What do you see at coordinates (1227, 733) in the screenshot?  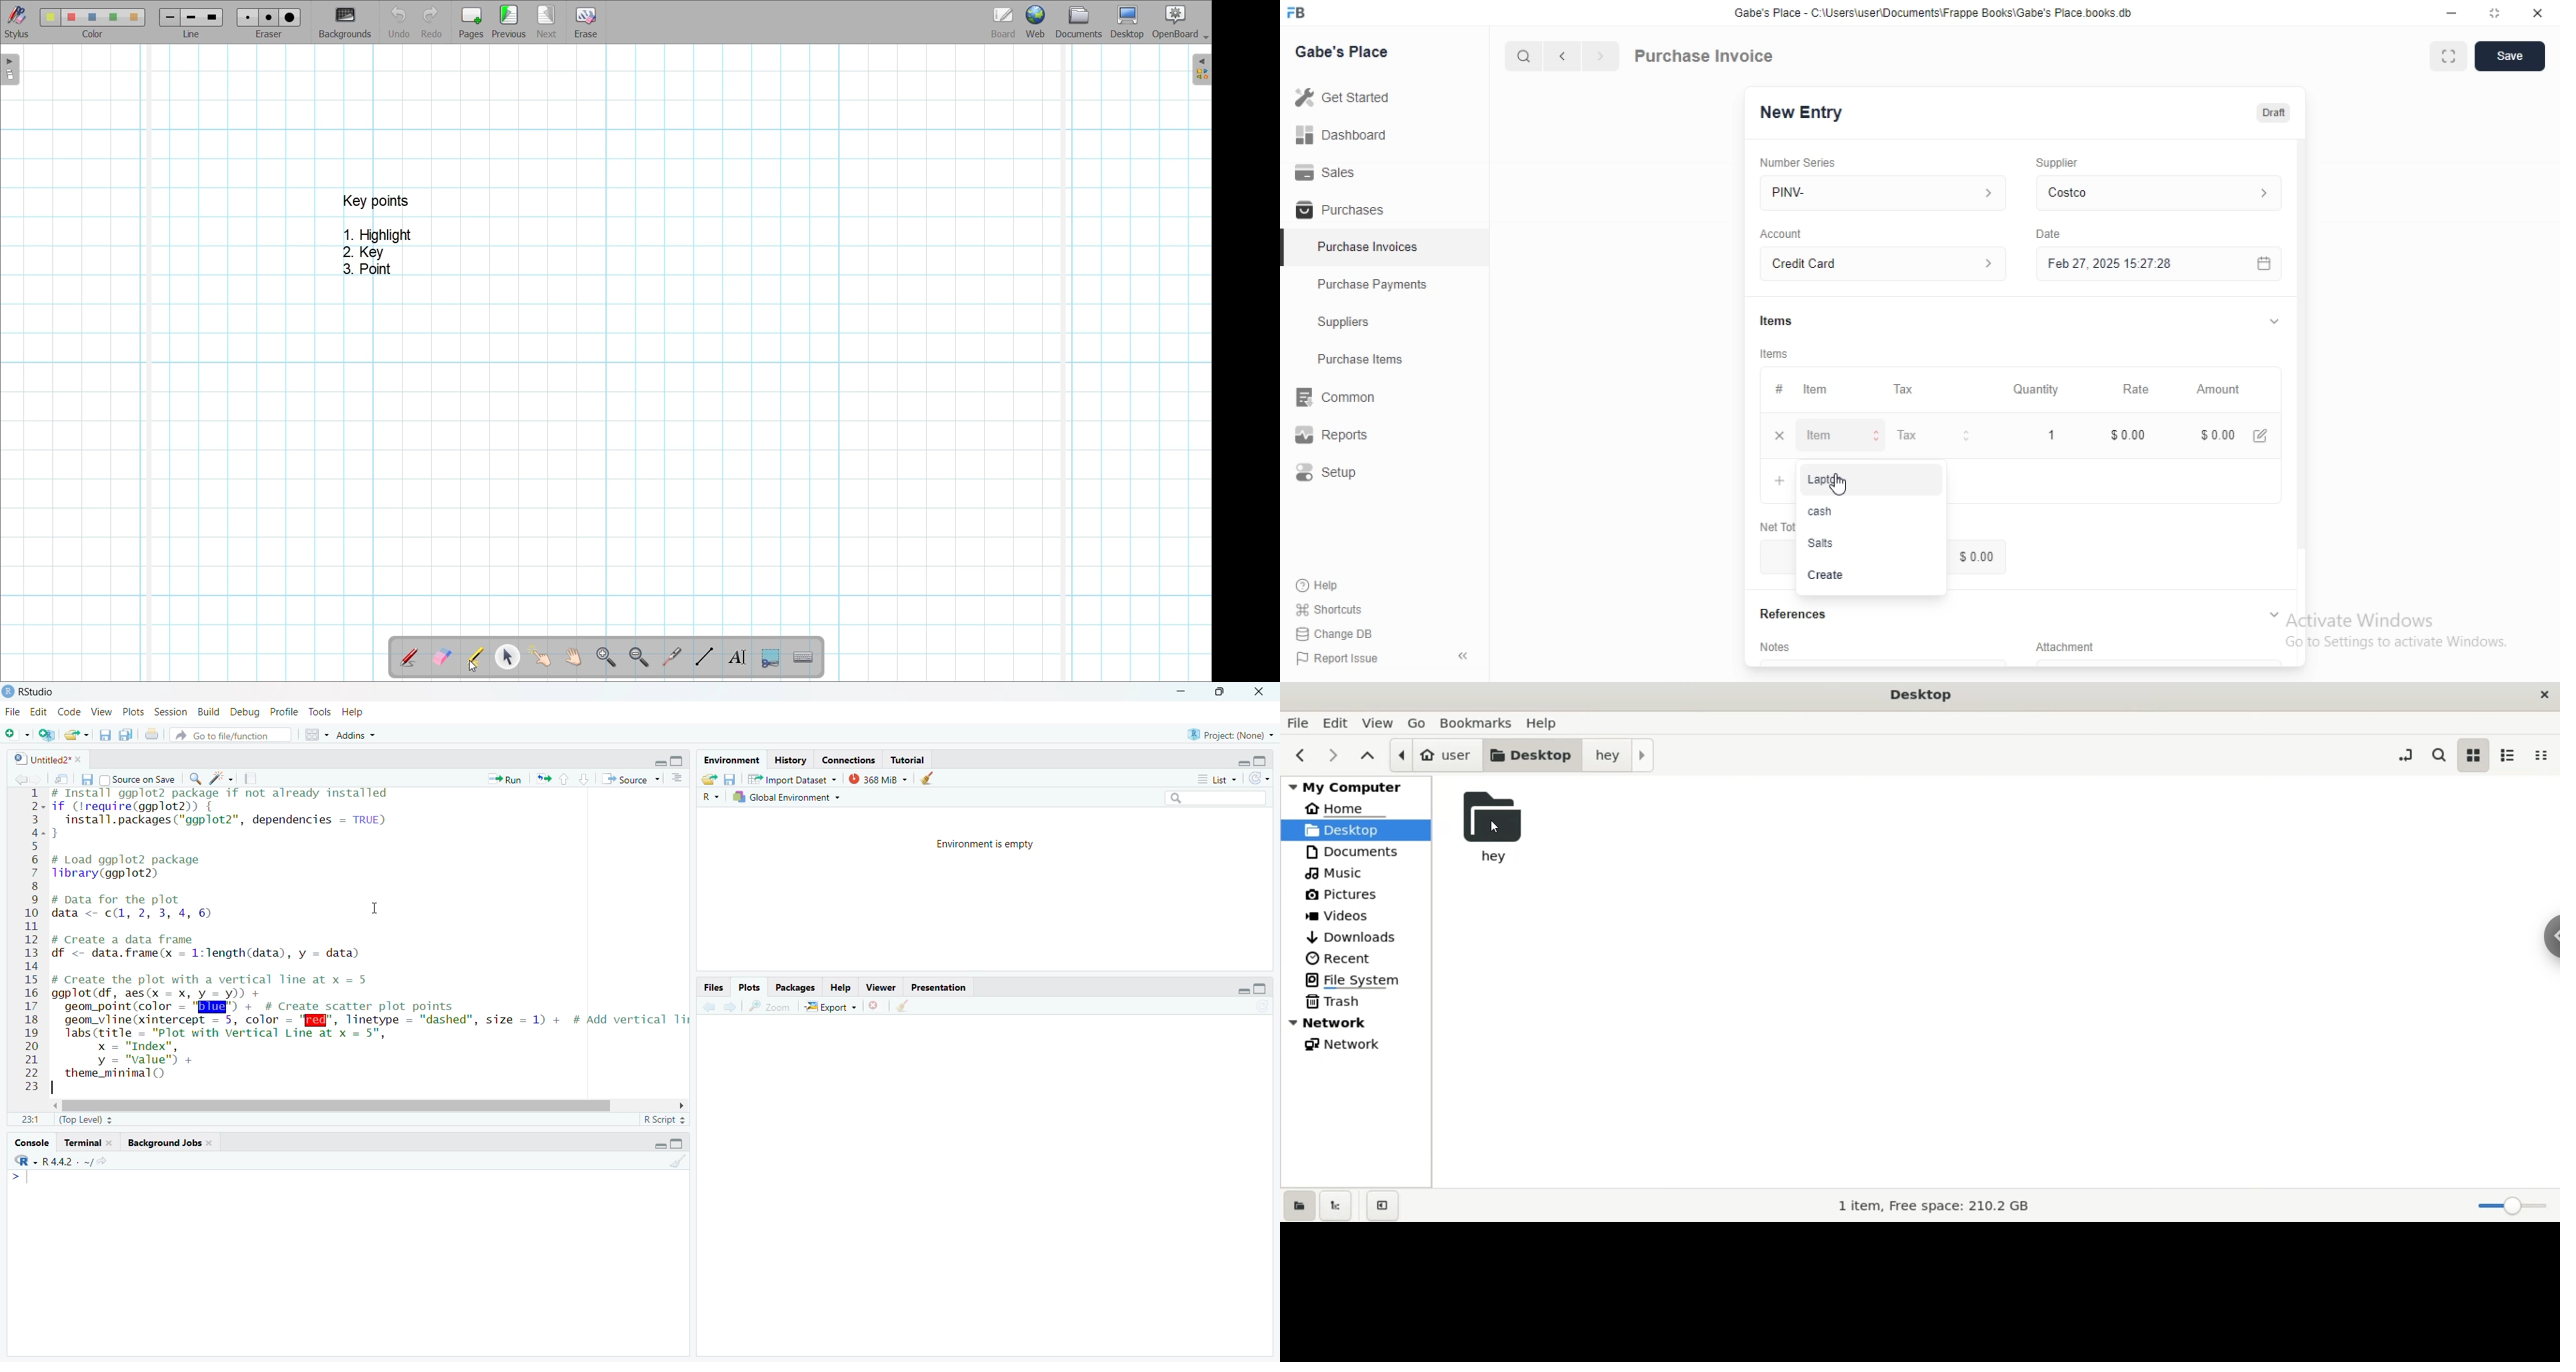 I see `Project: (None)` at bounding box center [1227, 733].